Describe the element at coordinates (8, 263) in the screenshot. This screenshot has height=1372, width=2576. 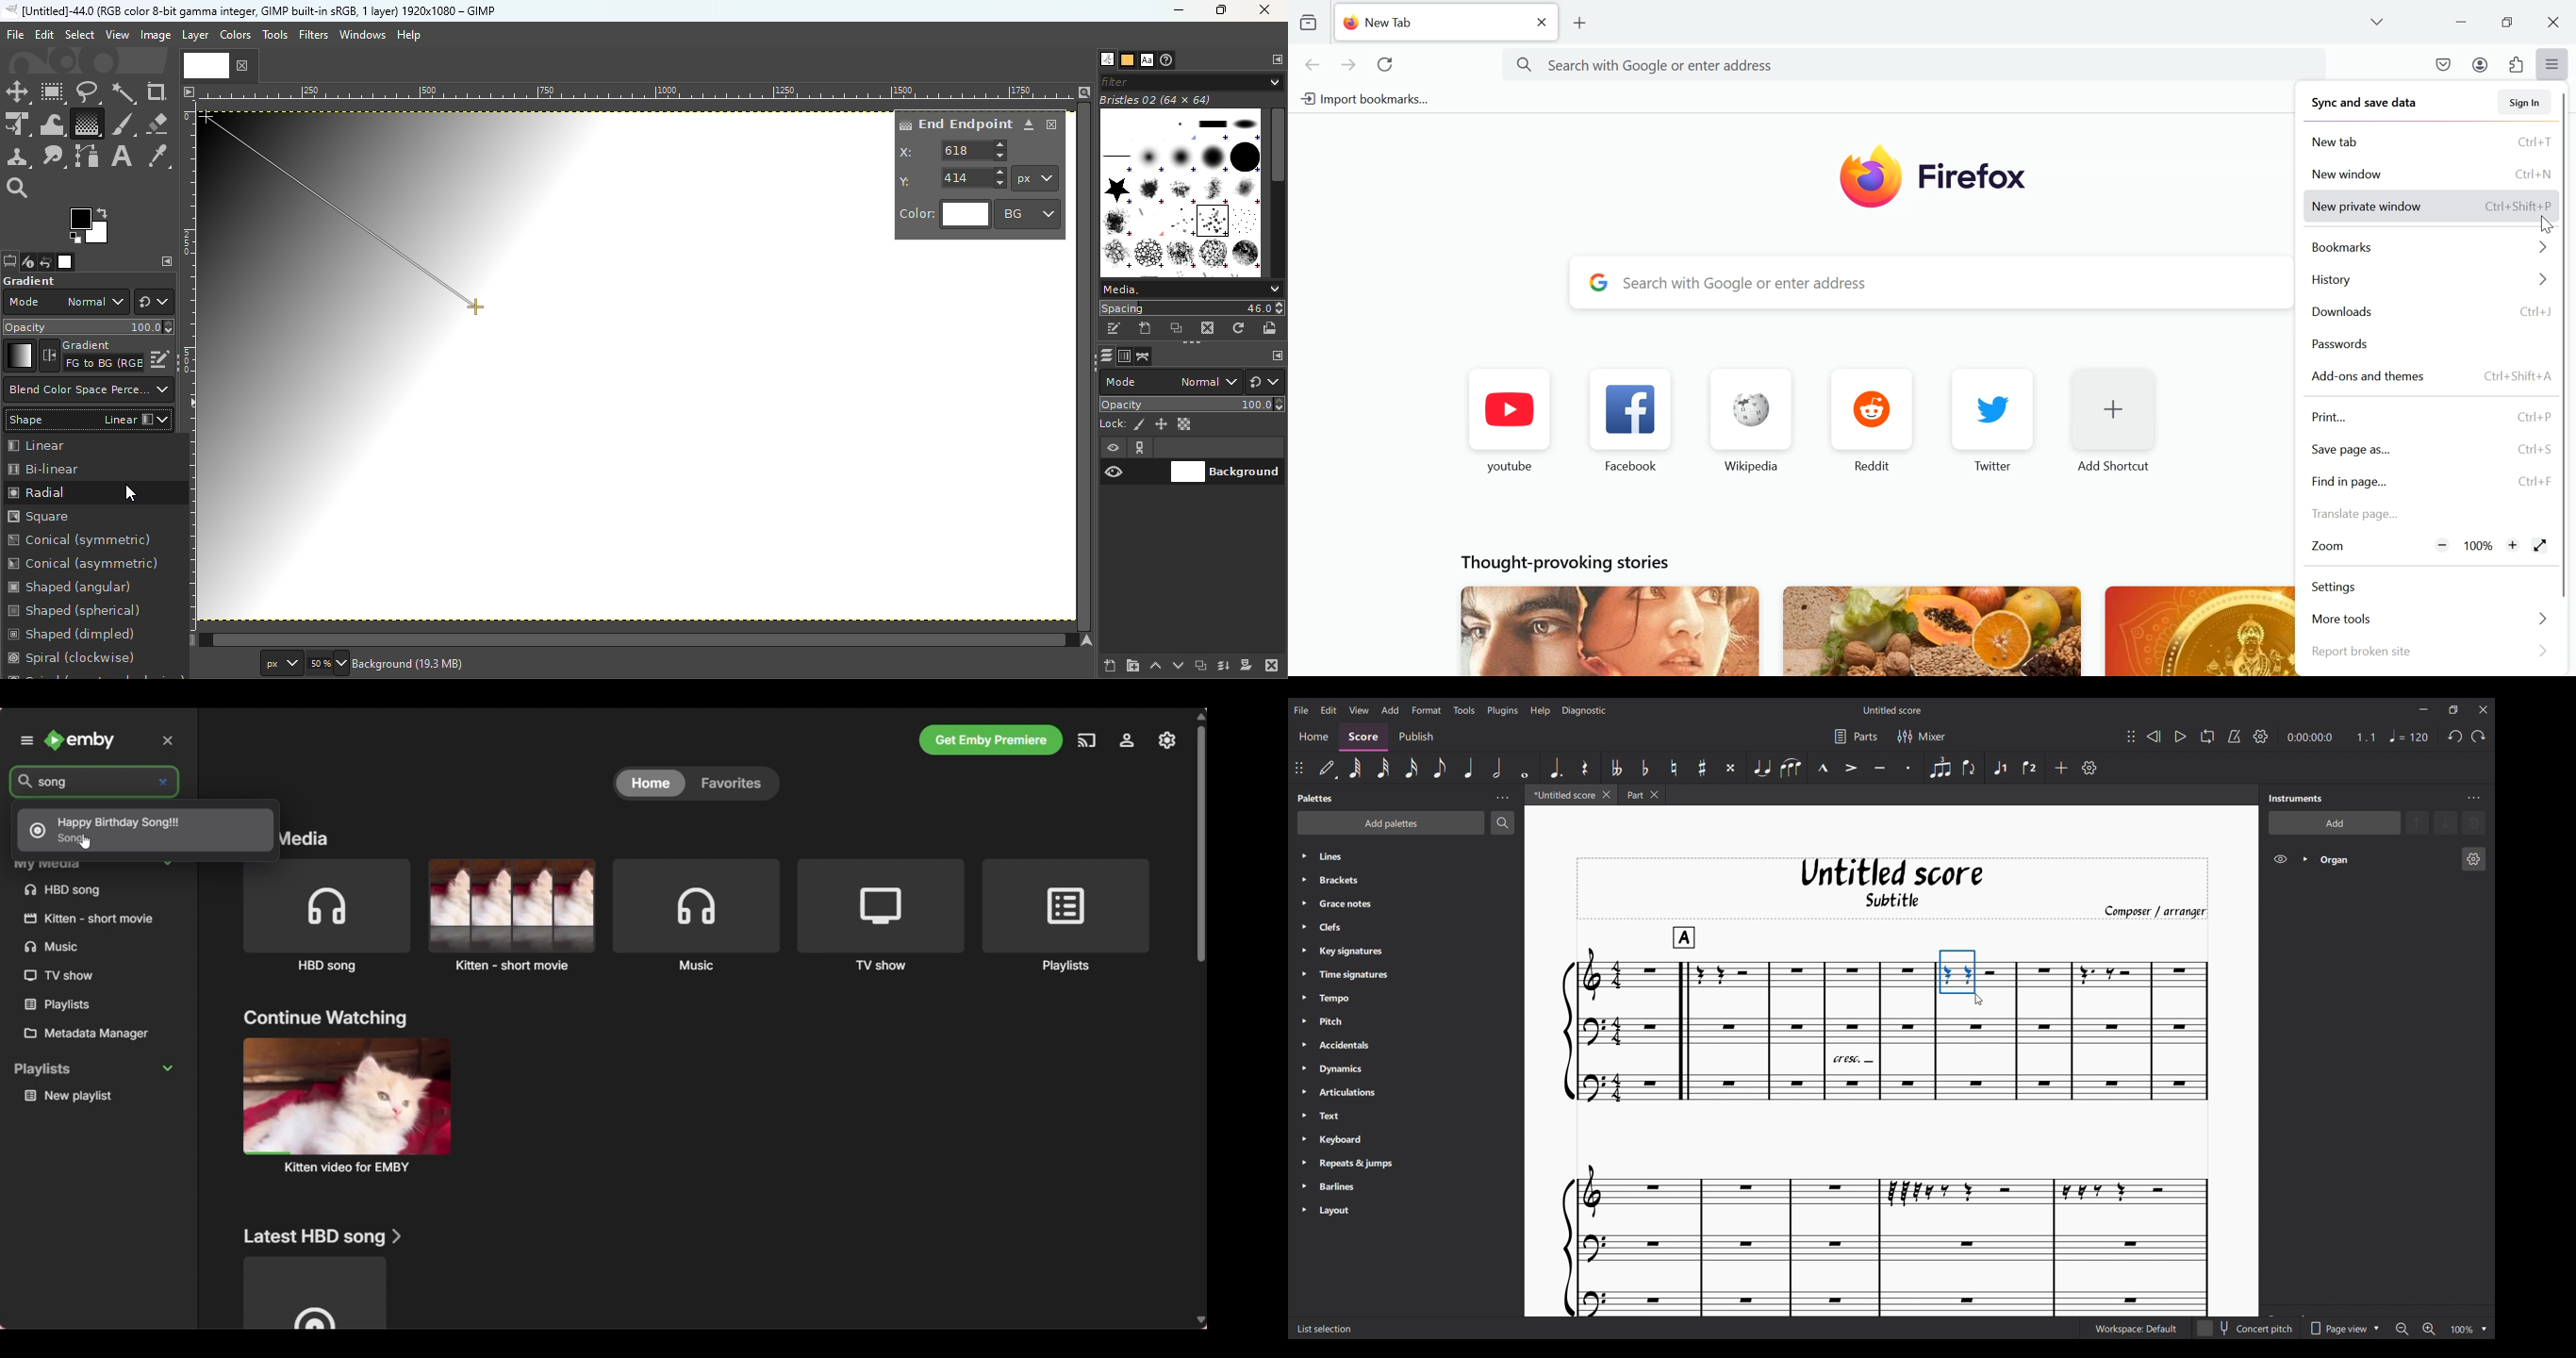
I see `Open the tools option dialog` at that location.